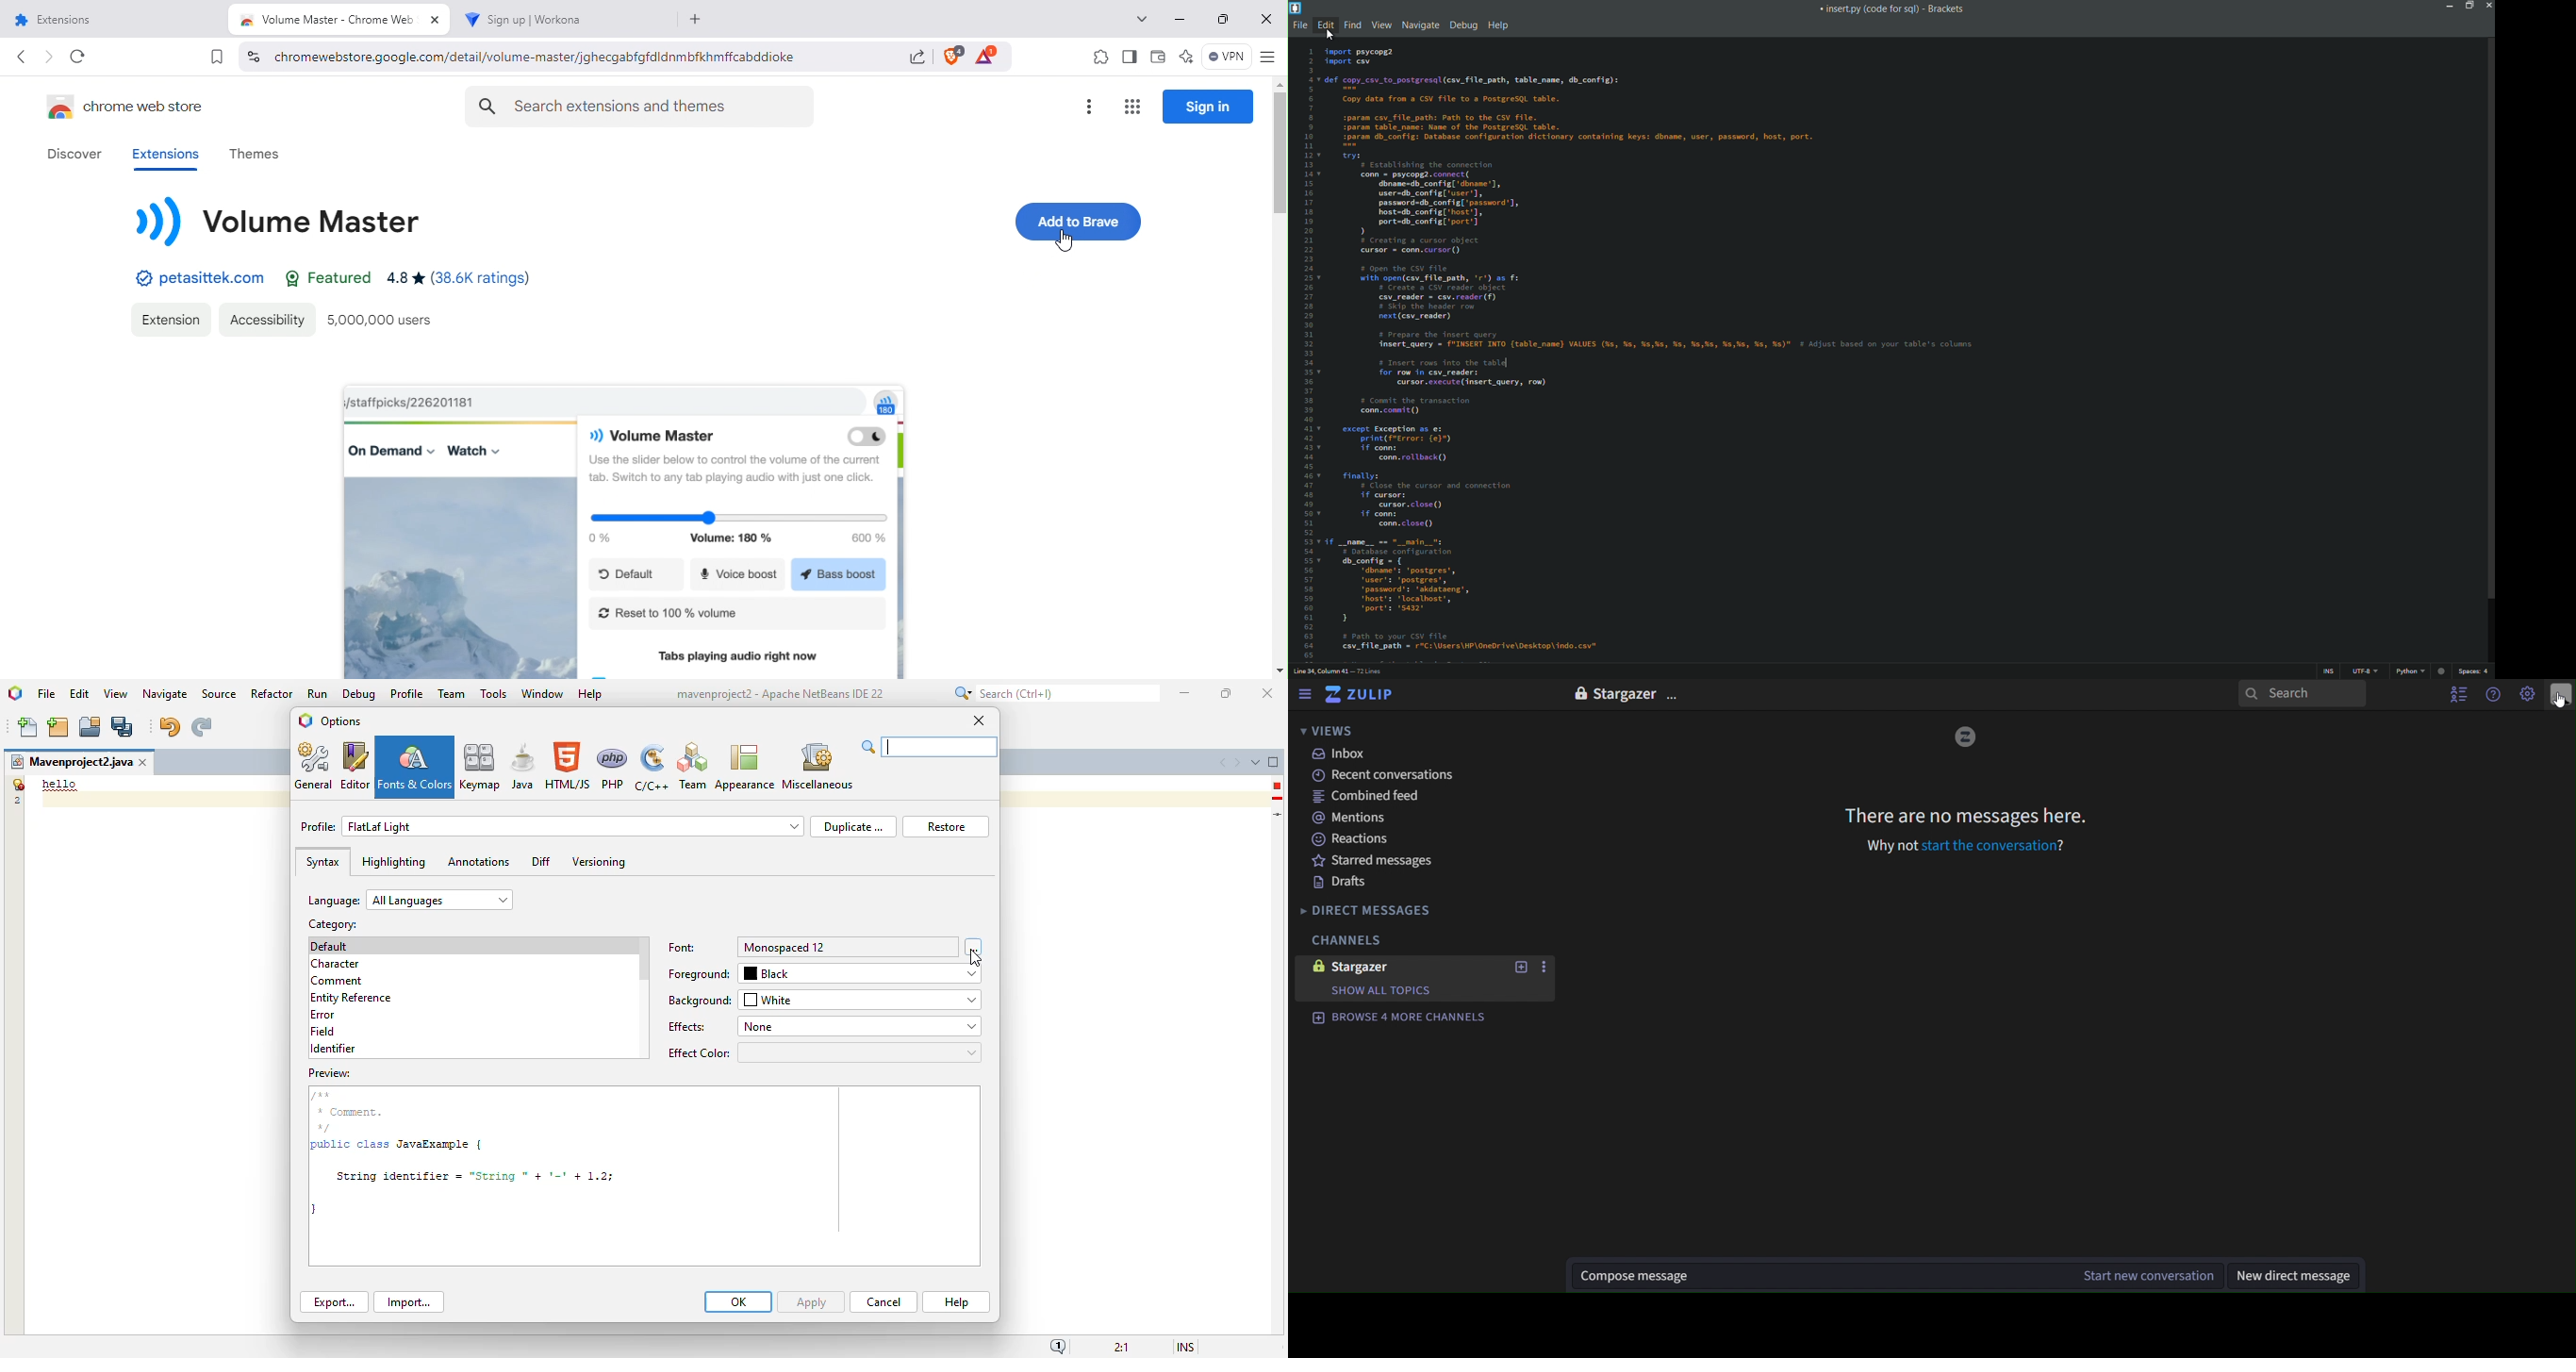 This screenshot has height=1372, width=2576. I want to click on browse 4 more channels, so click(1403, 1019).